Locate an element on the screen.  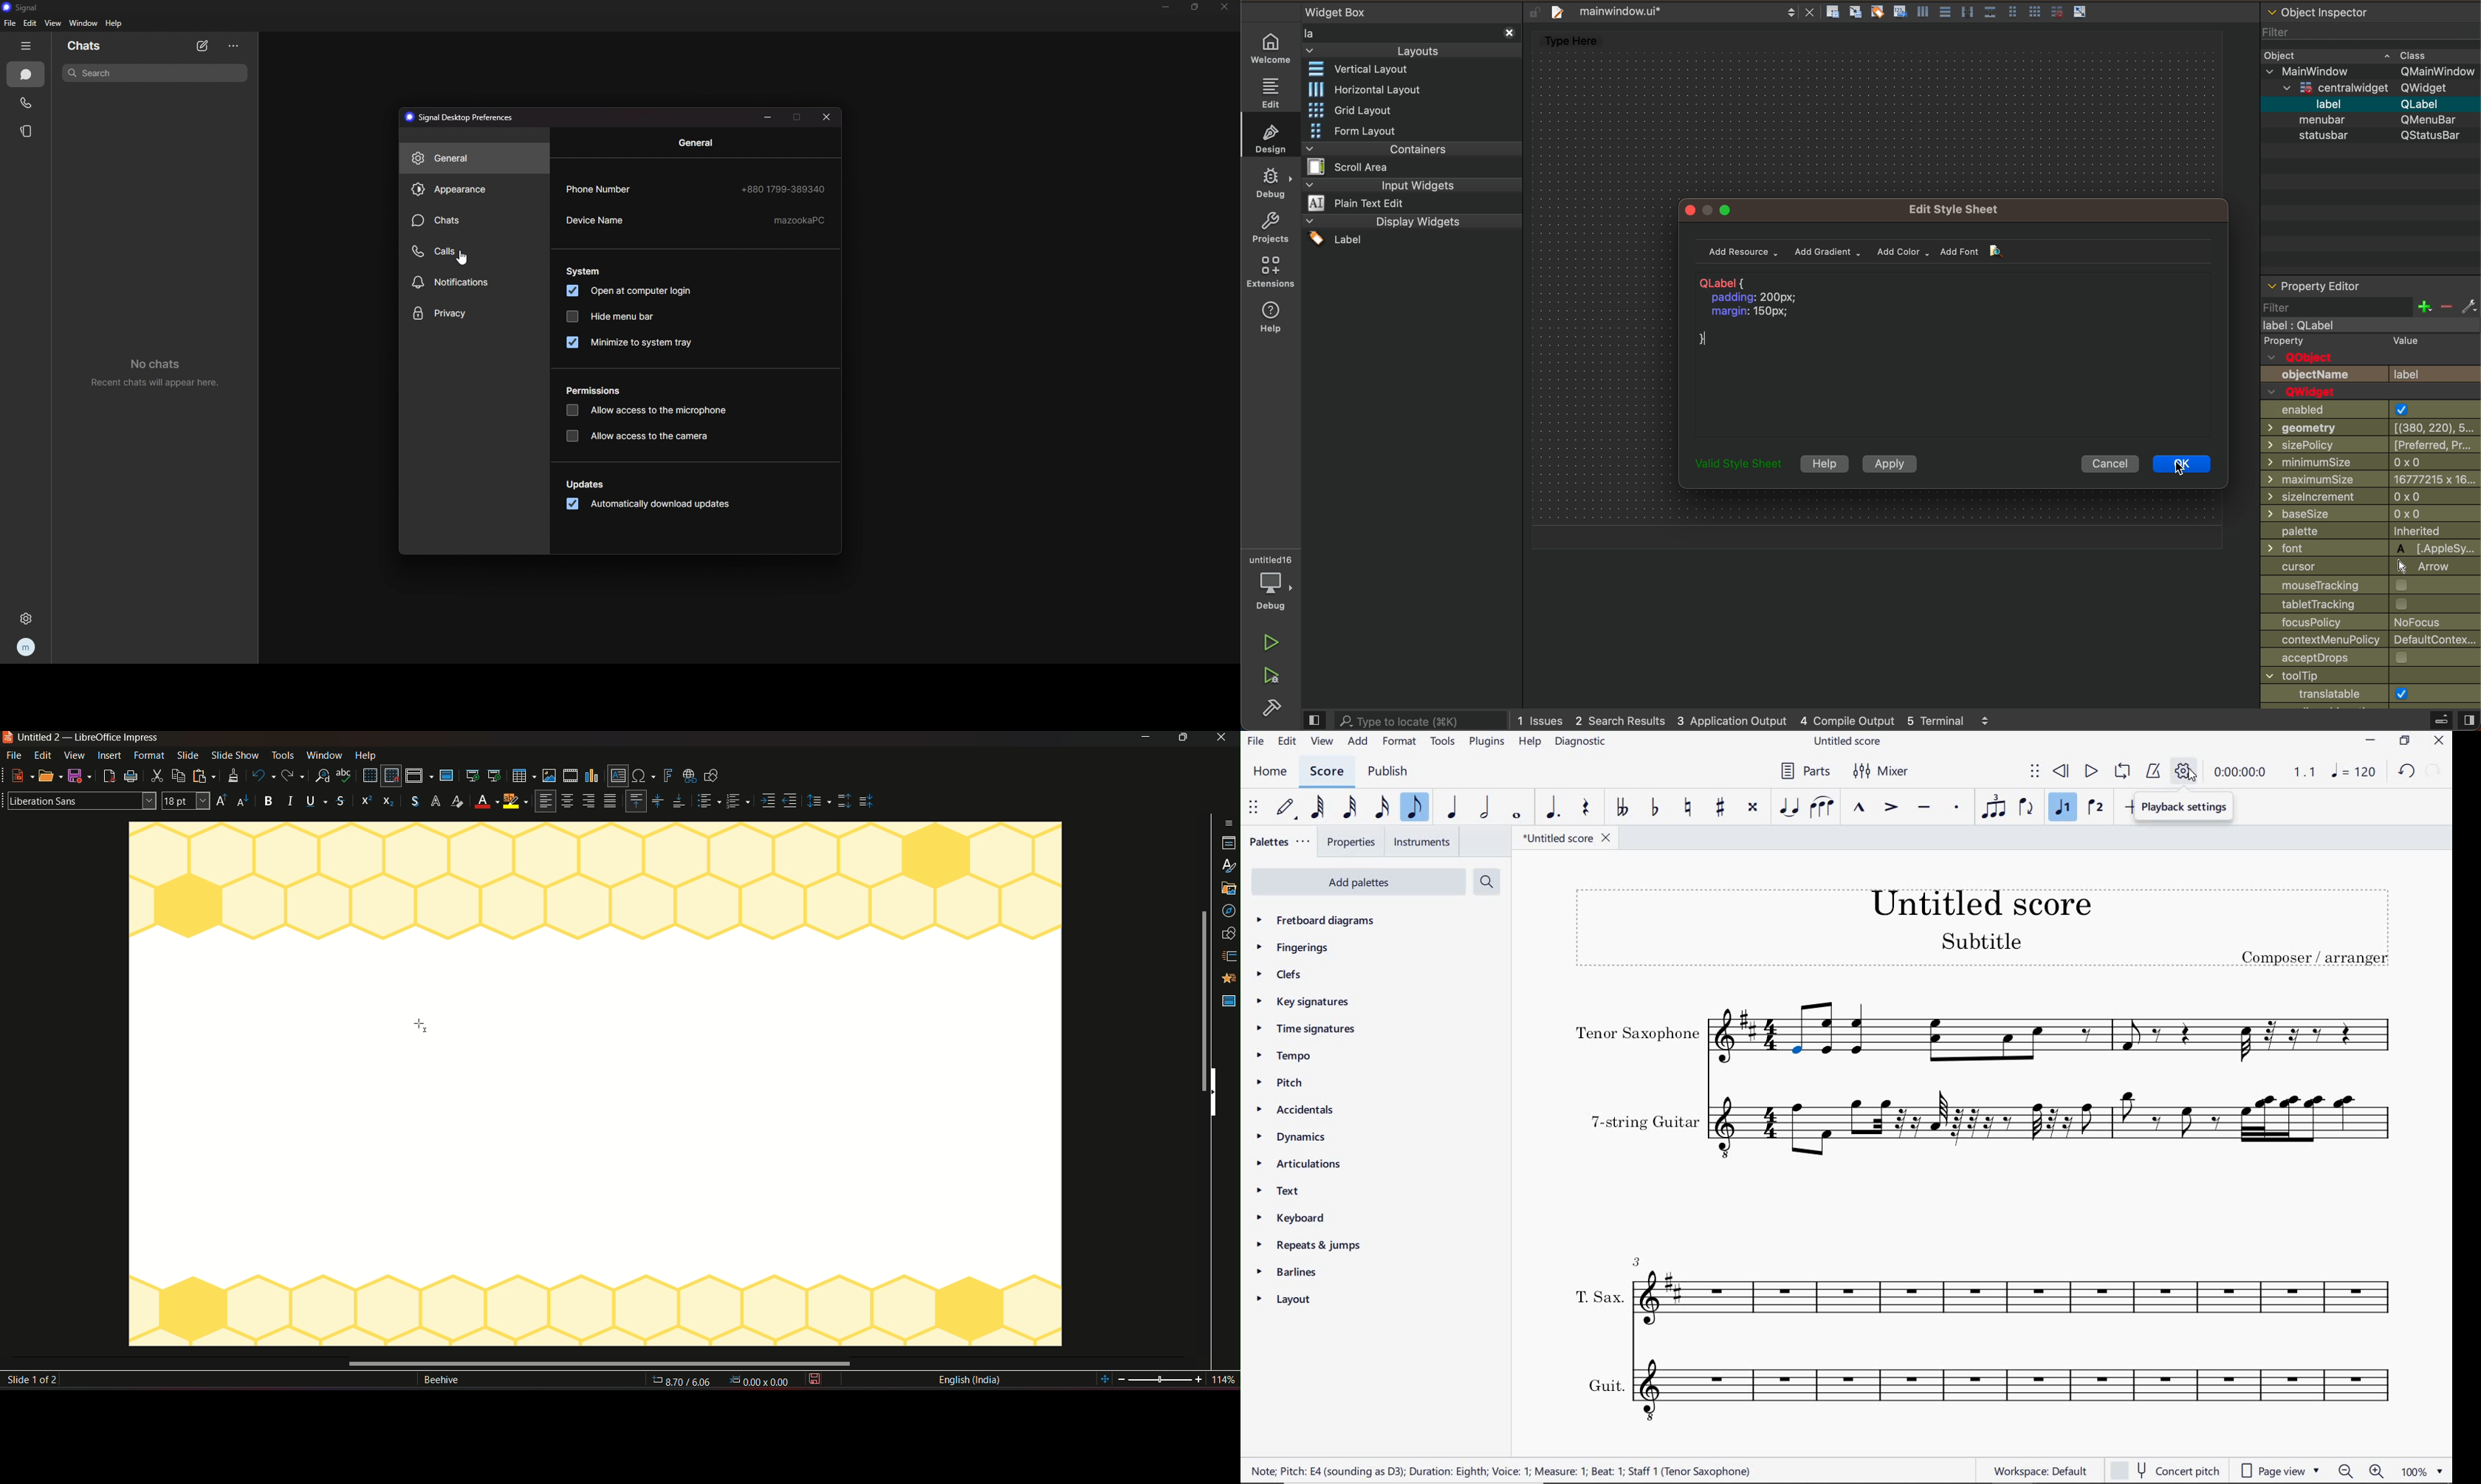
slide is located at coordinates (187, 756).